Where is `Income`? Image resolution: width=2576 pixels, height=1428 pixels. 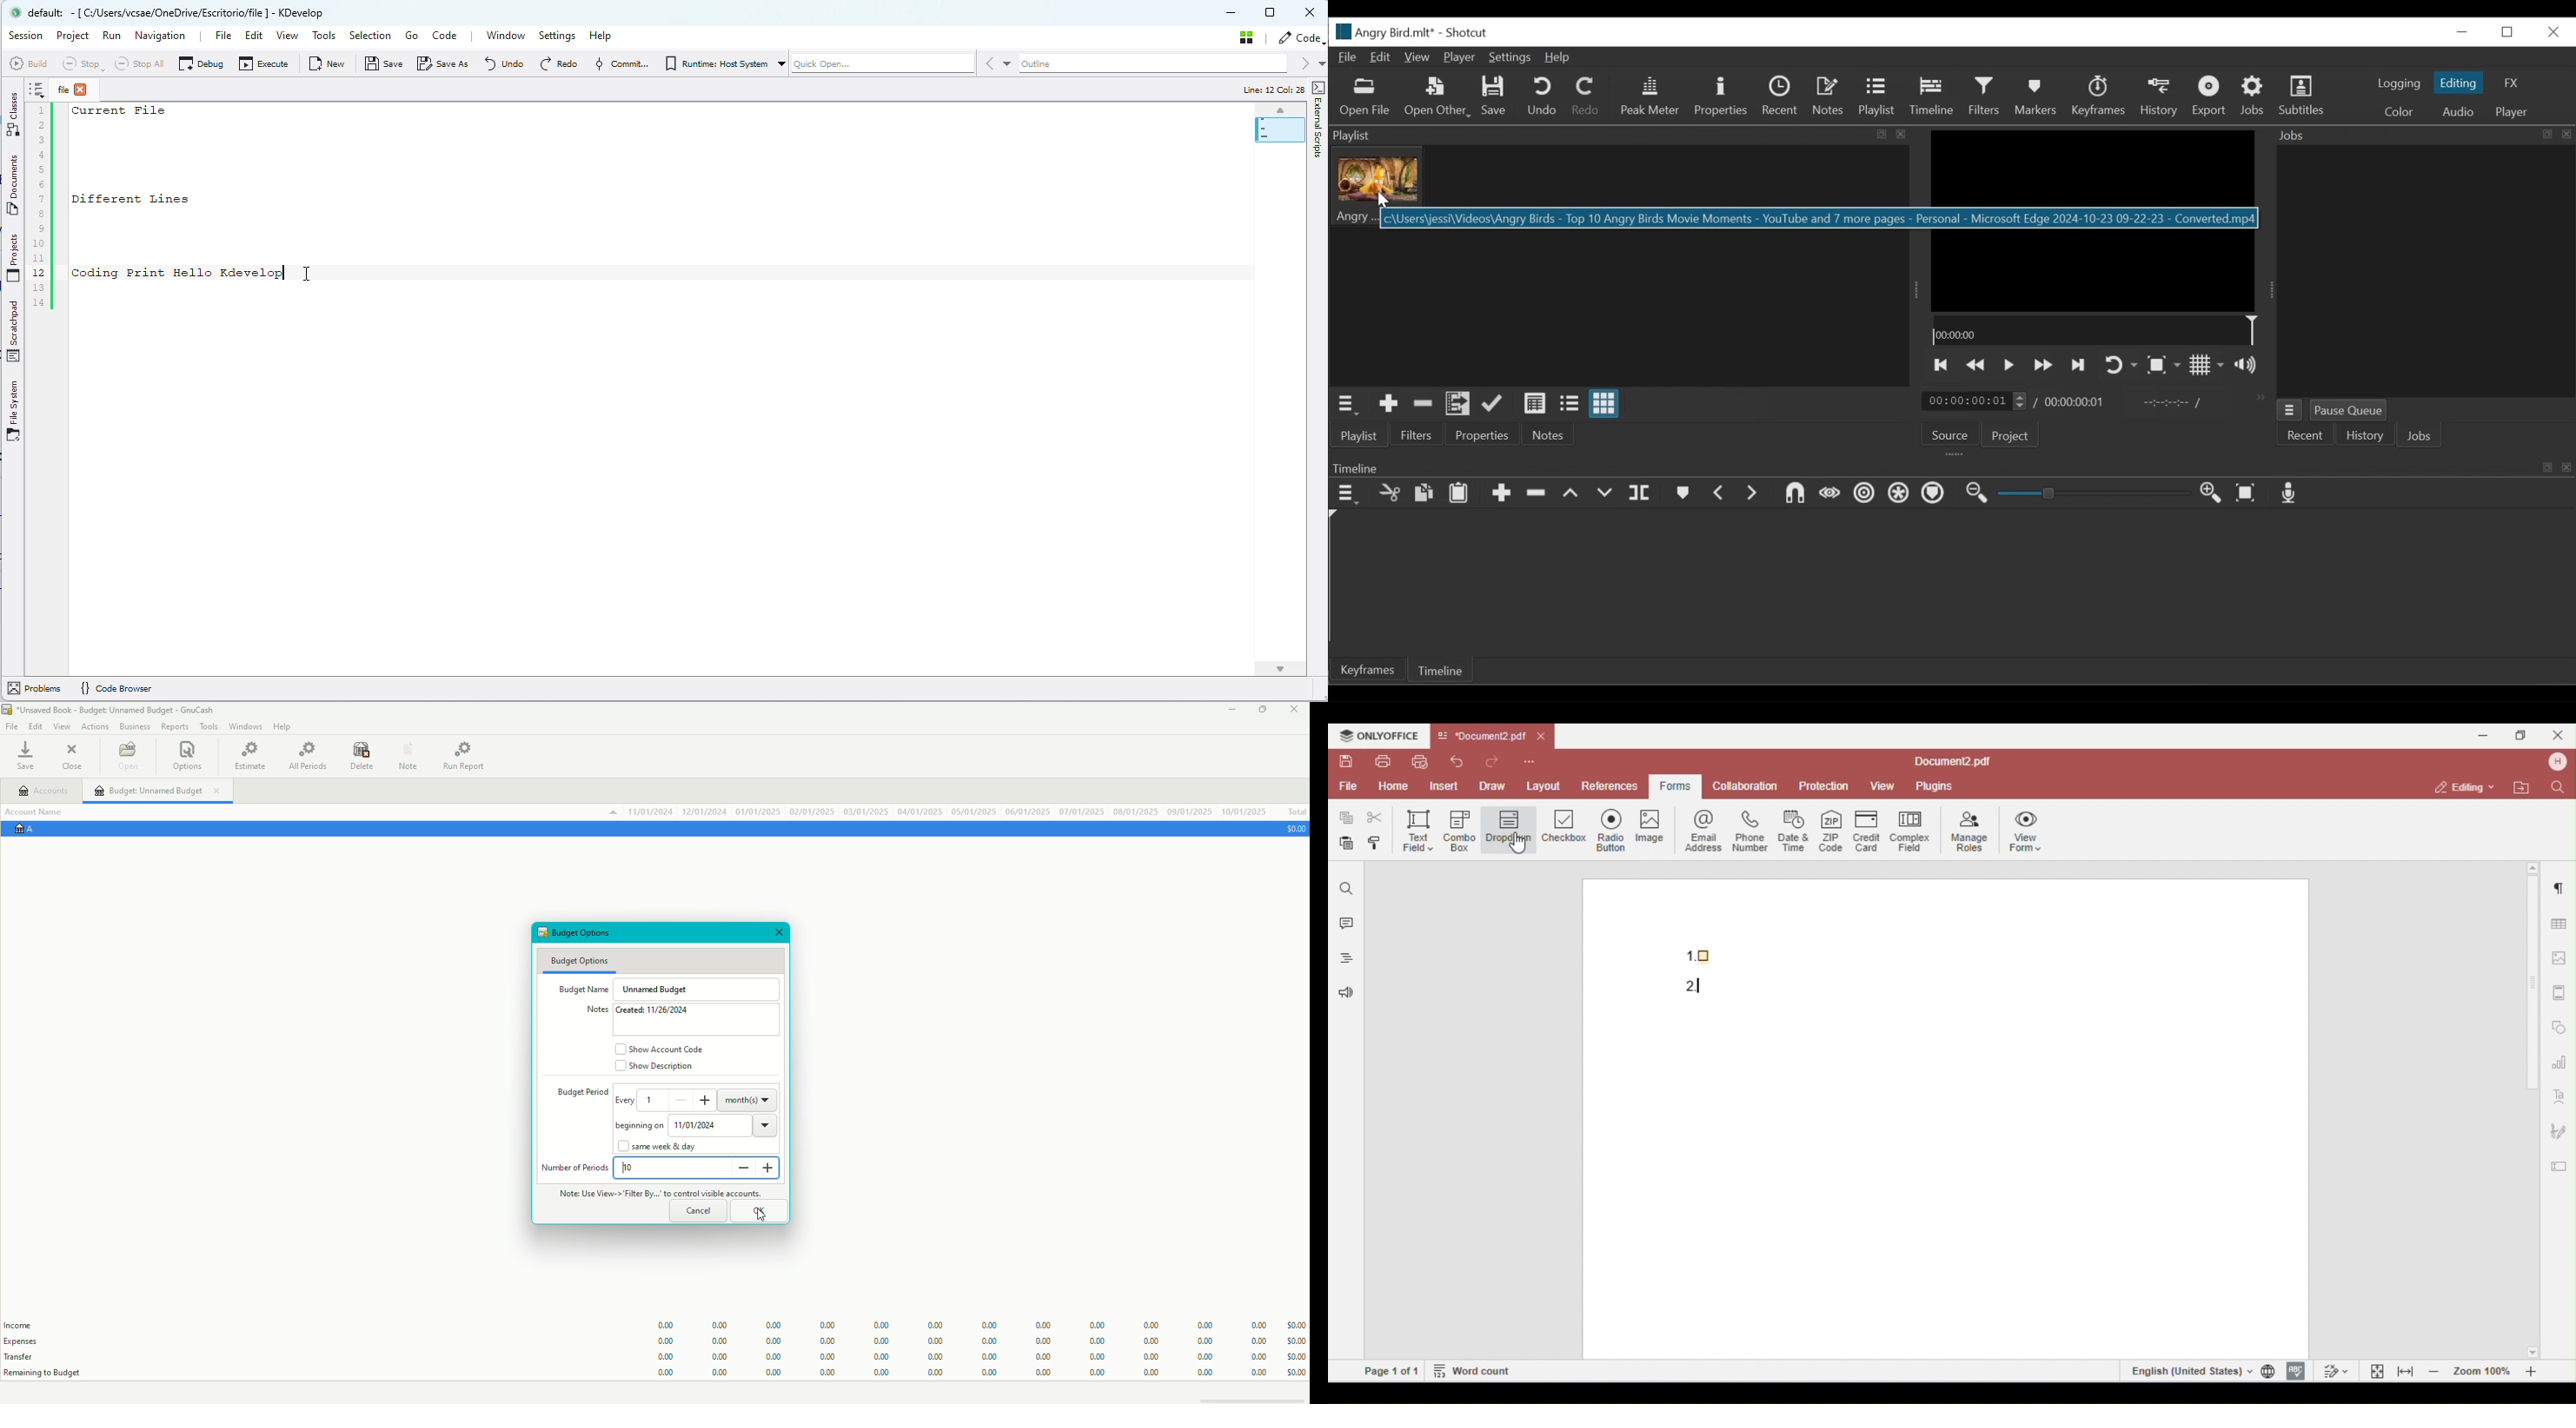
Income is located at coordinates (20, 1325).